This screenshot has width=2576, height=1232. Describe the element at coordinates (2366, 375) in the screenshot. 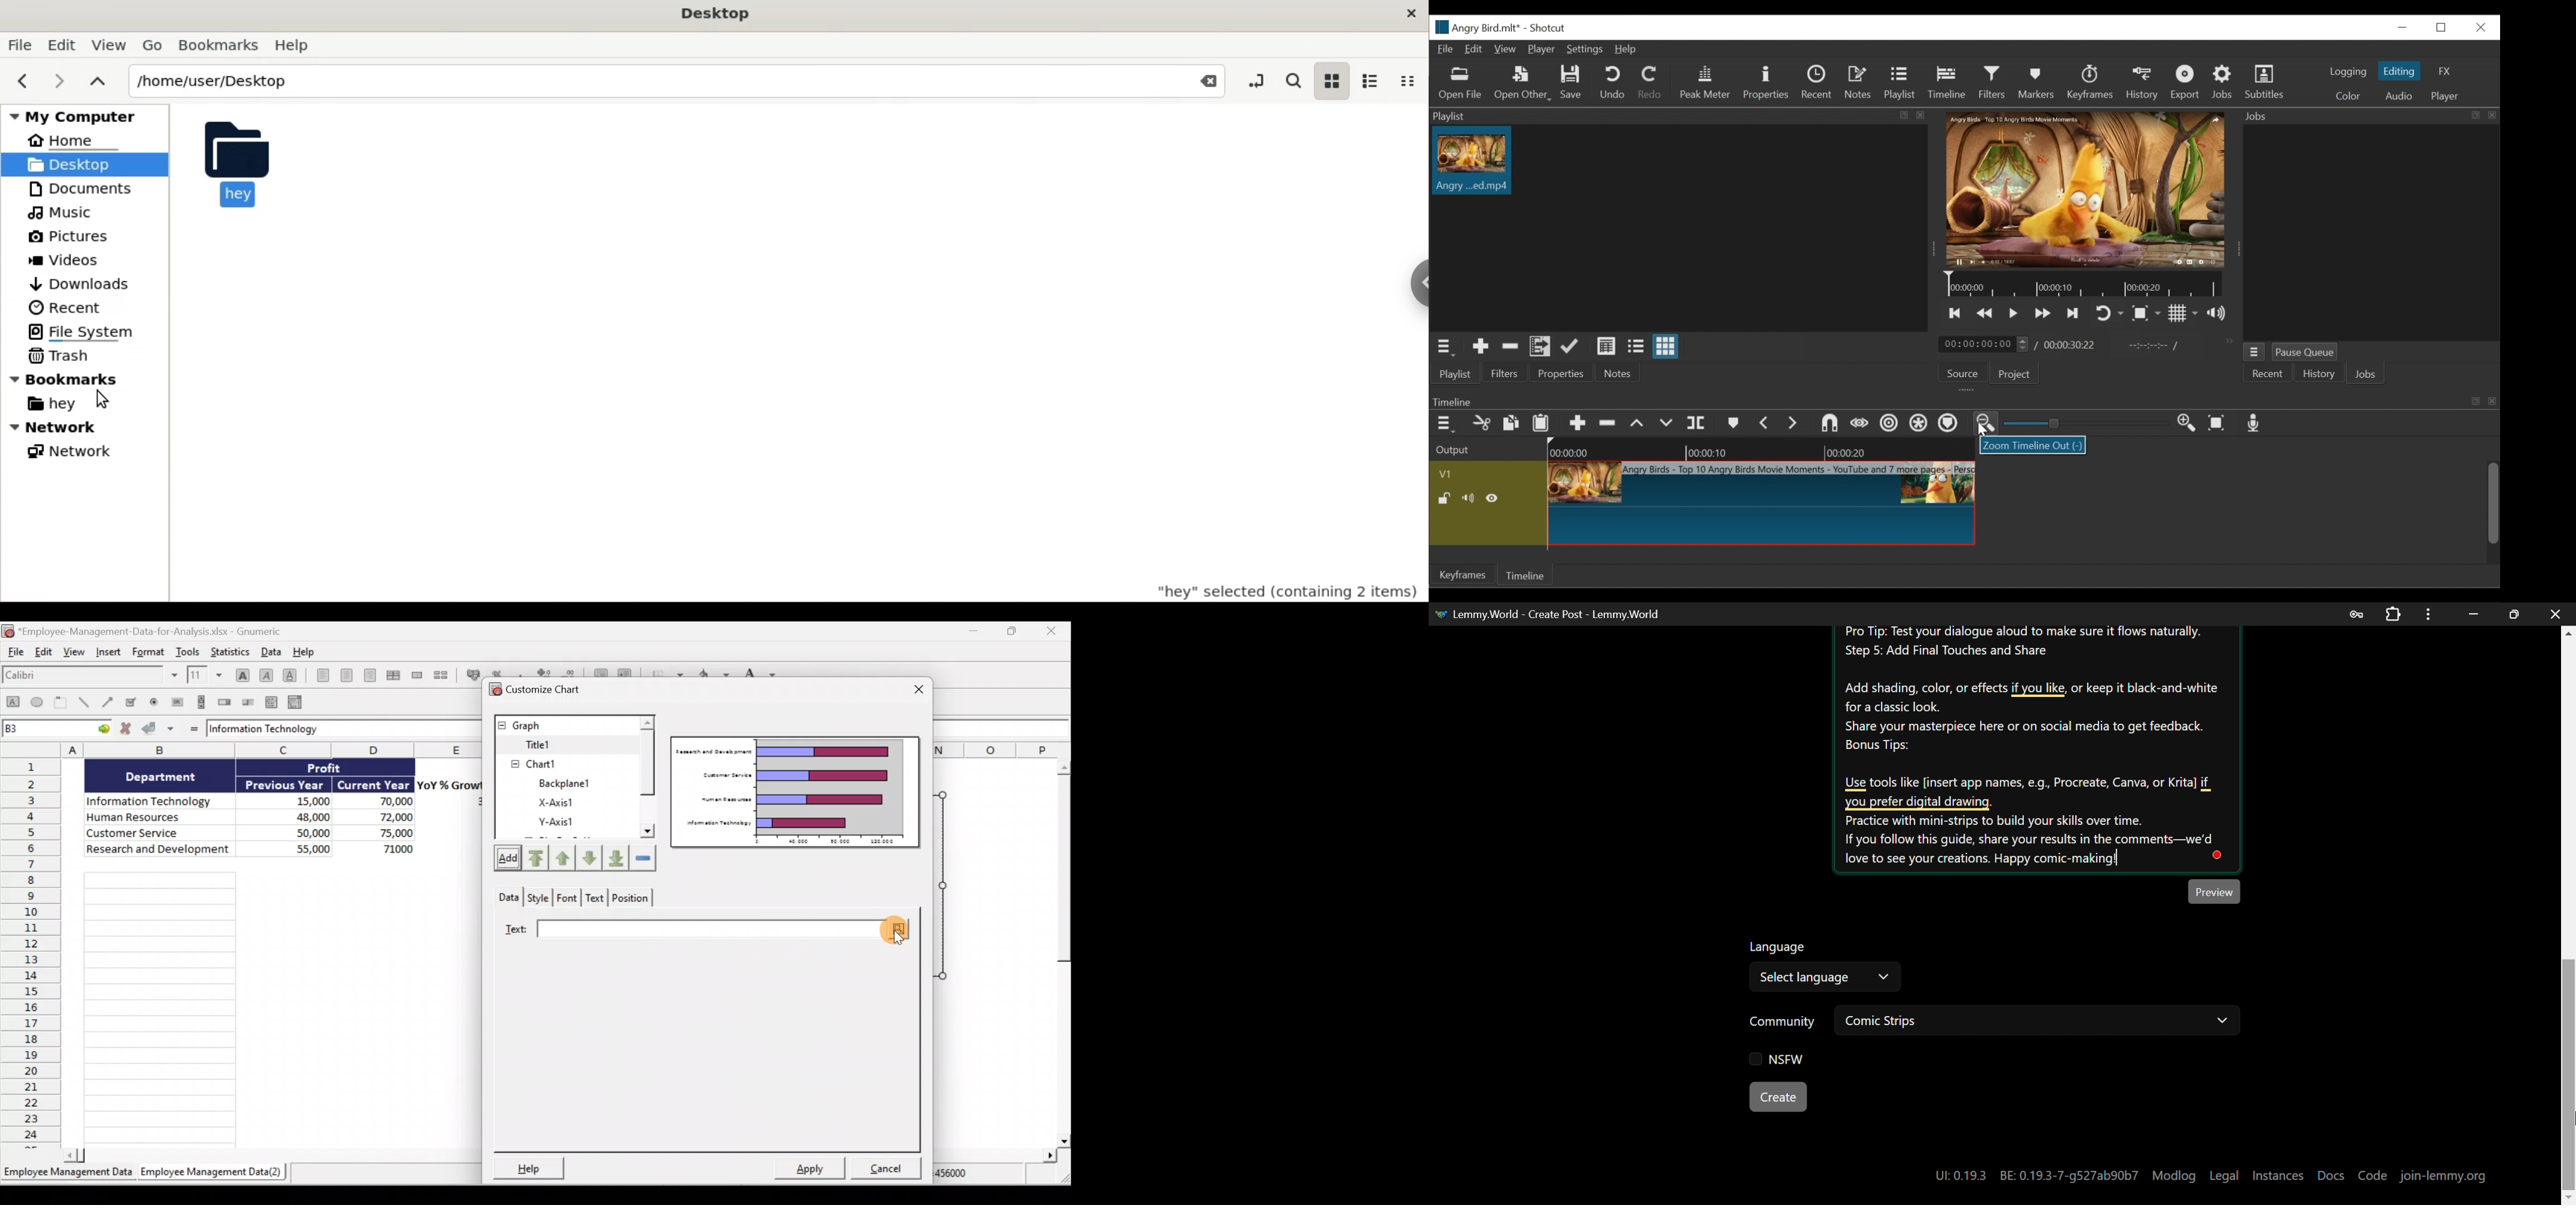

I see `Jobs` at that location.